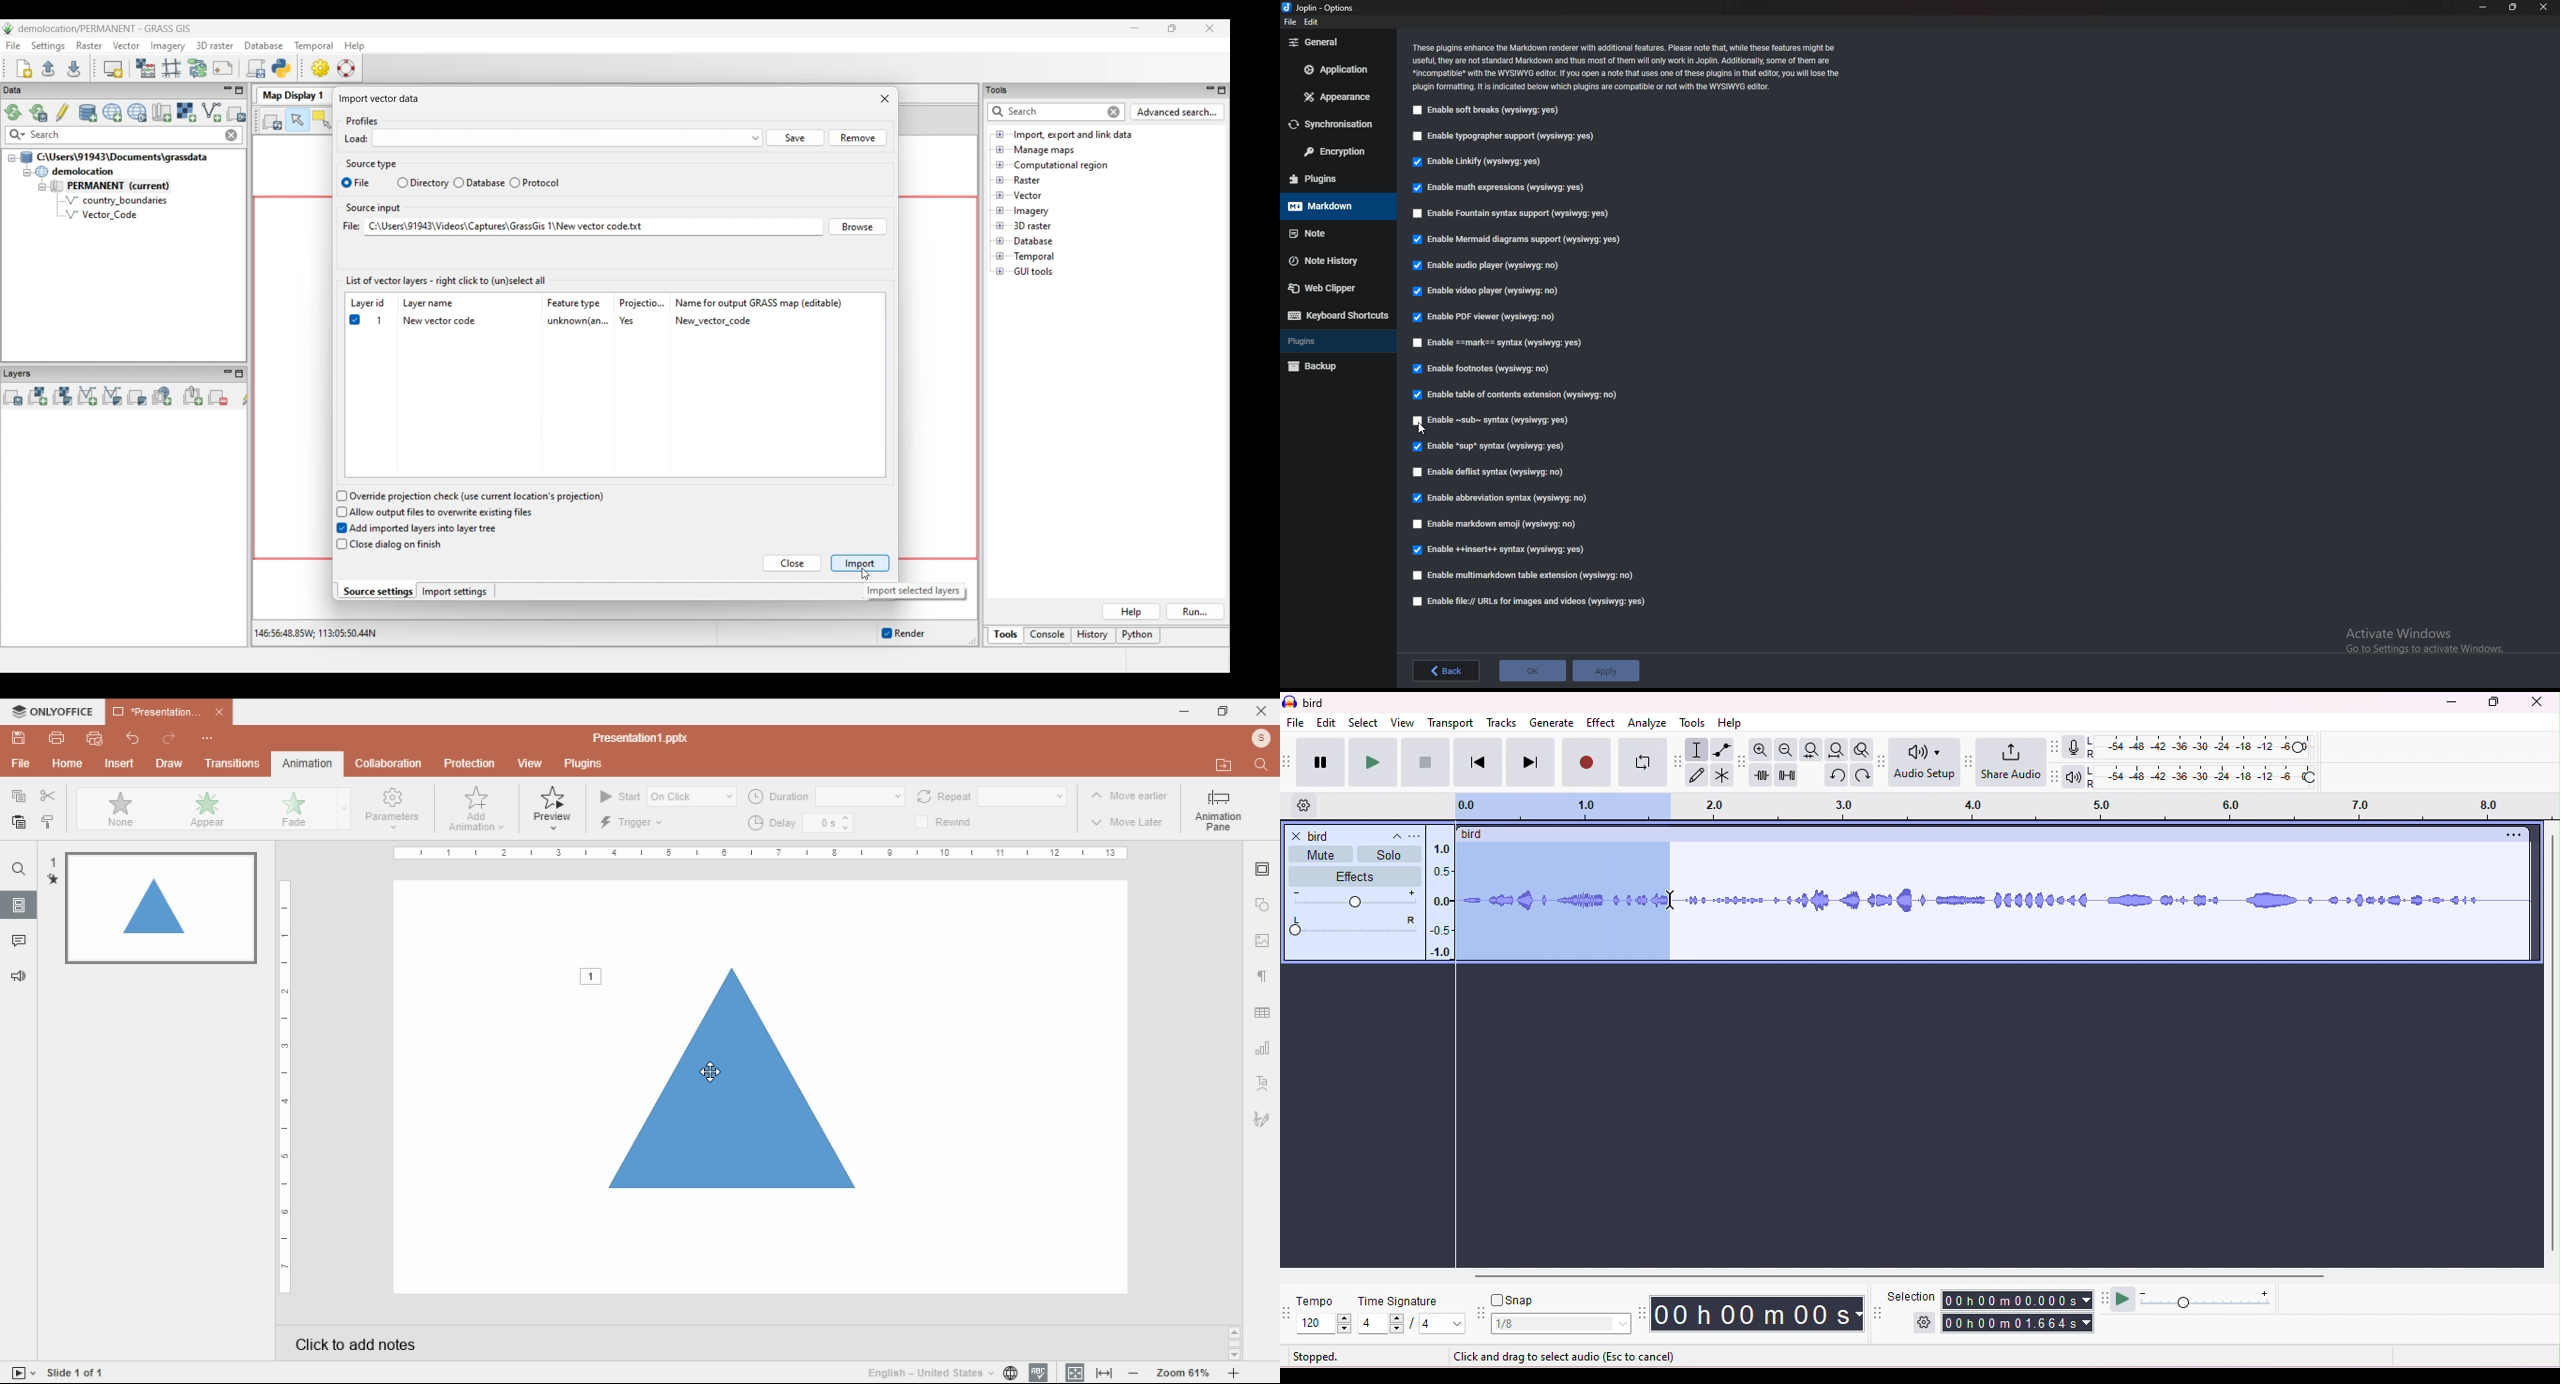 Image resolution: width=2576 pixels, height=1400 pixels. Describe the element at coordinates (1339, 152) in the screenshot. I see `Encryption` at that location.